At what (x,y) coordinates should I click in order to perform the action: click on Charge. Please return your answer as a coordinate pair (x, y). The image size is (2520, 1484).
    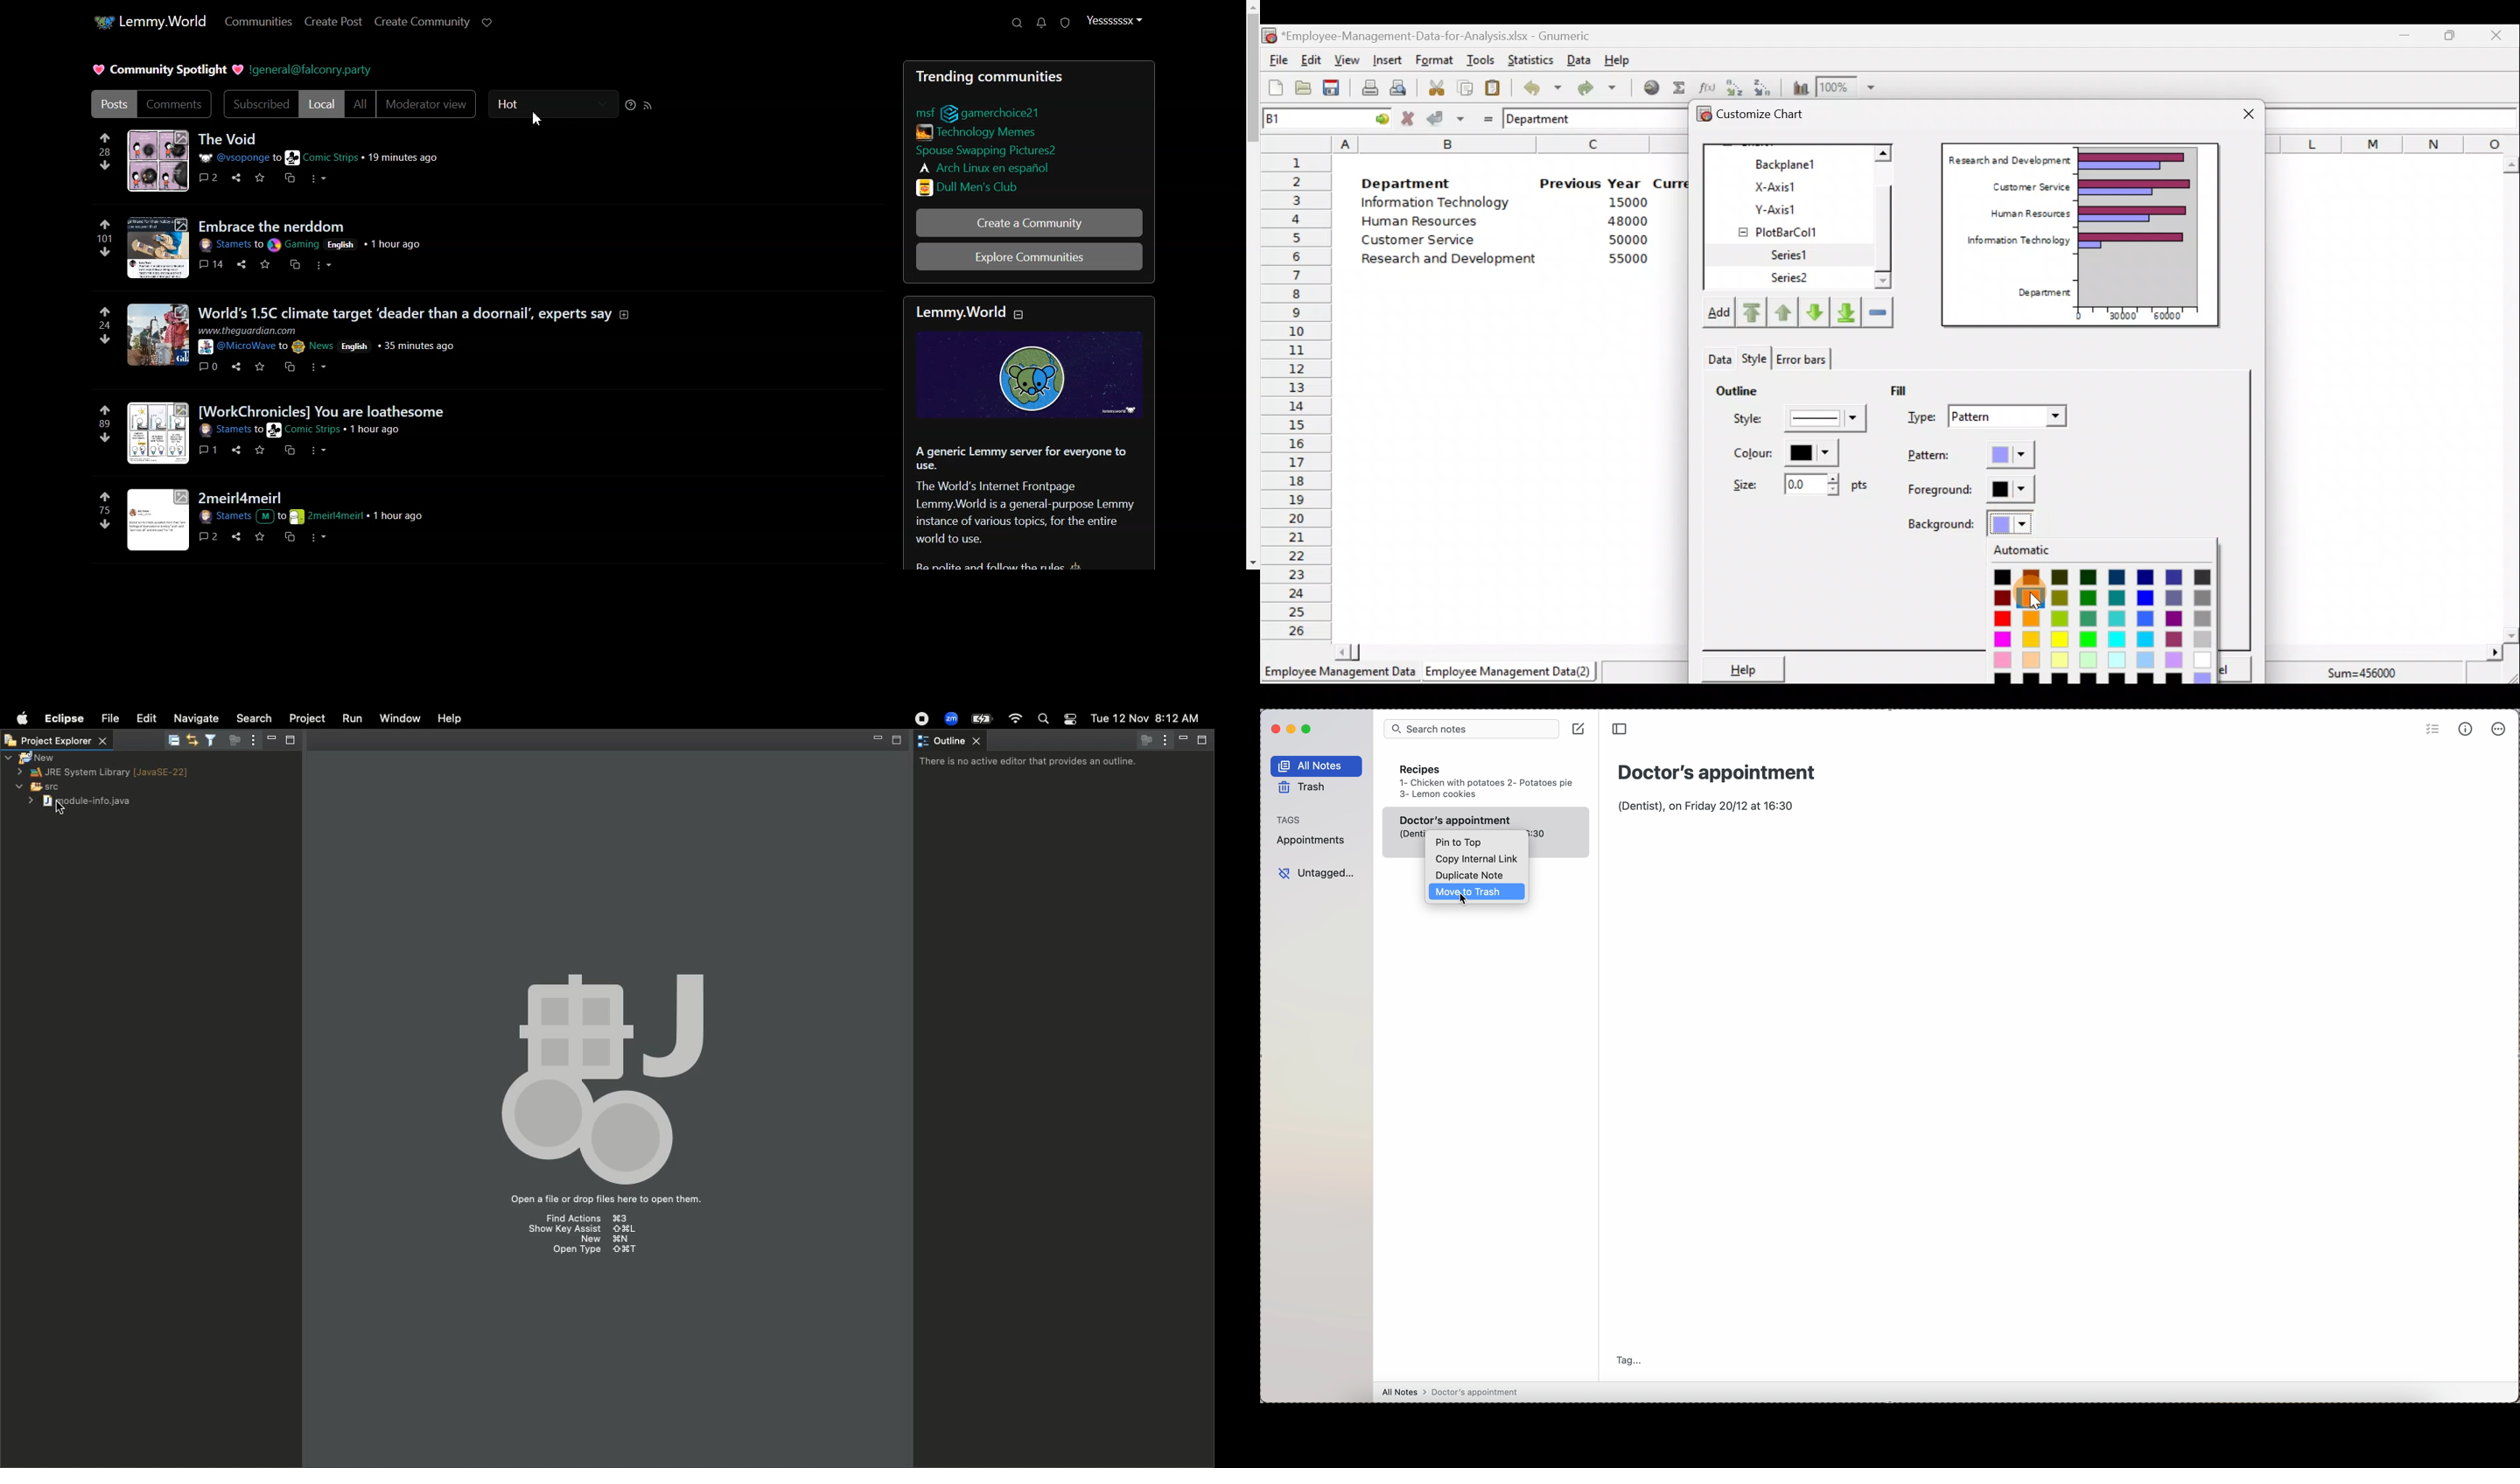
    Looking at the image, I should click on (979, 720).